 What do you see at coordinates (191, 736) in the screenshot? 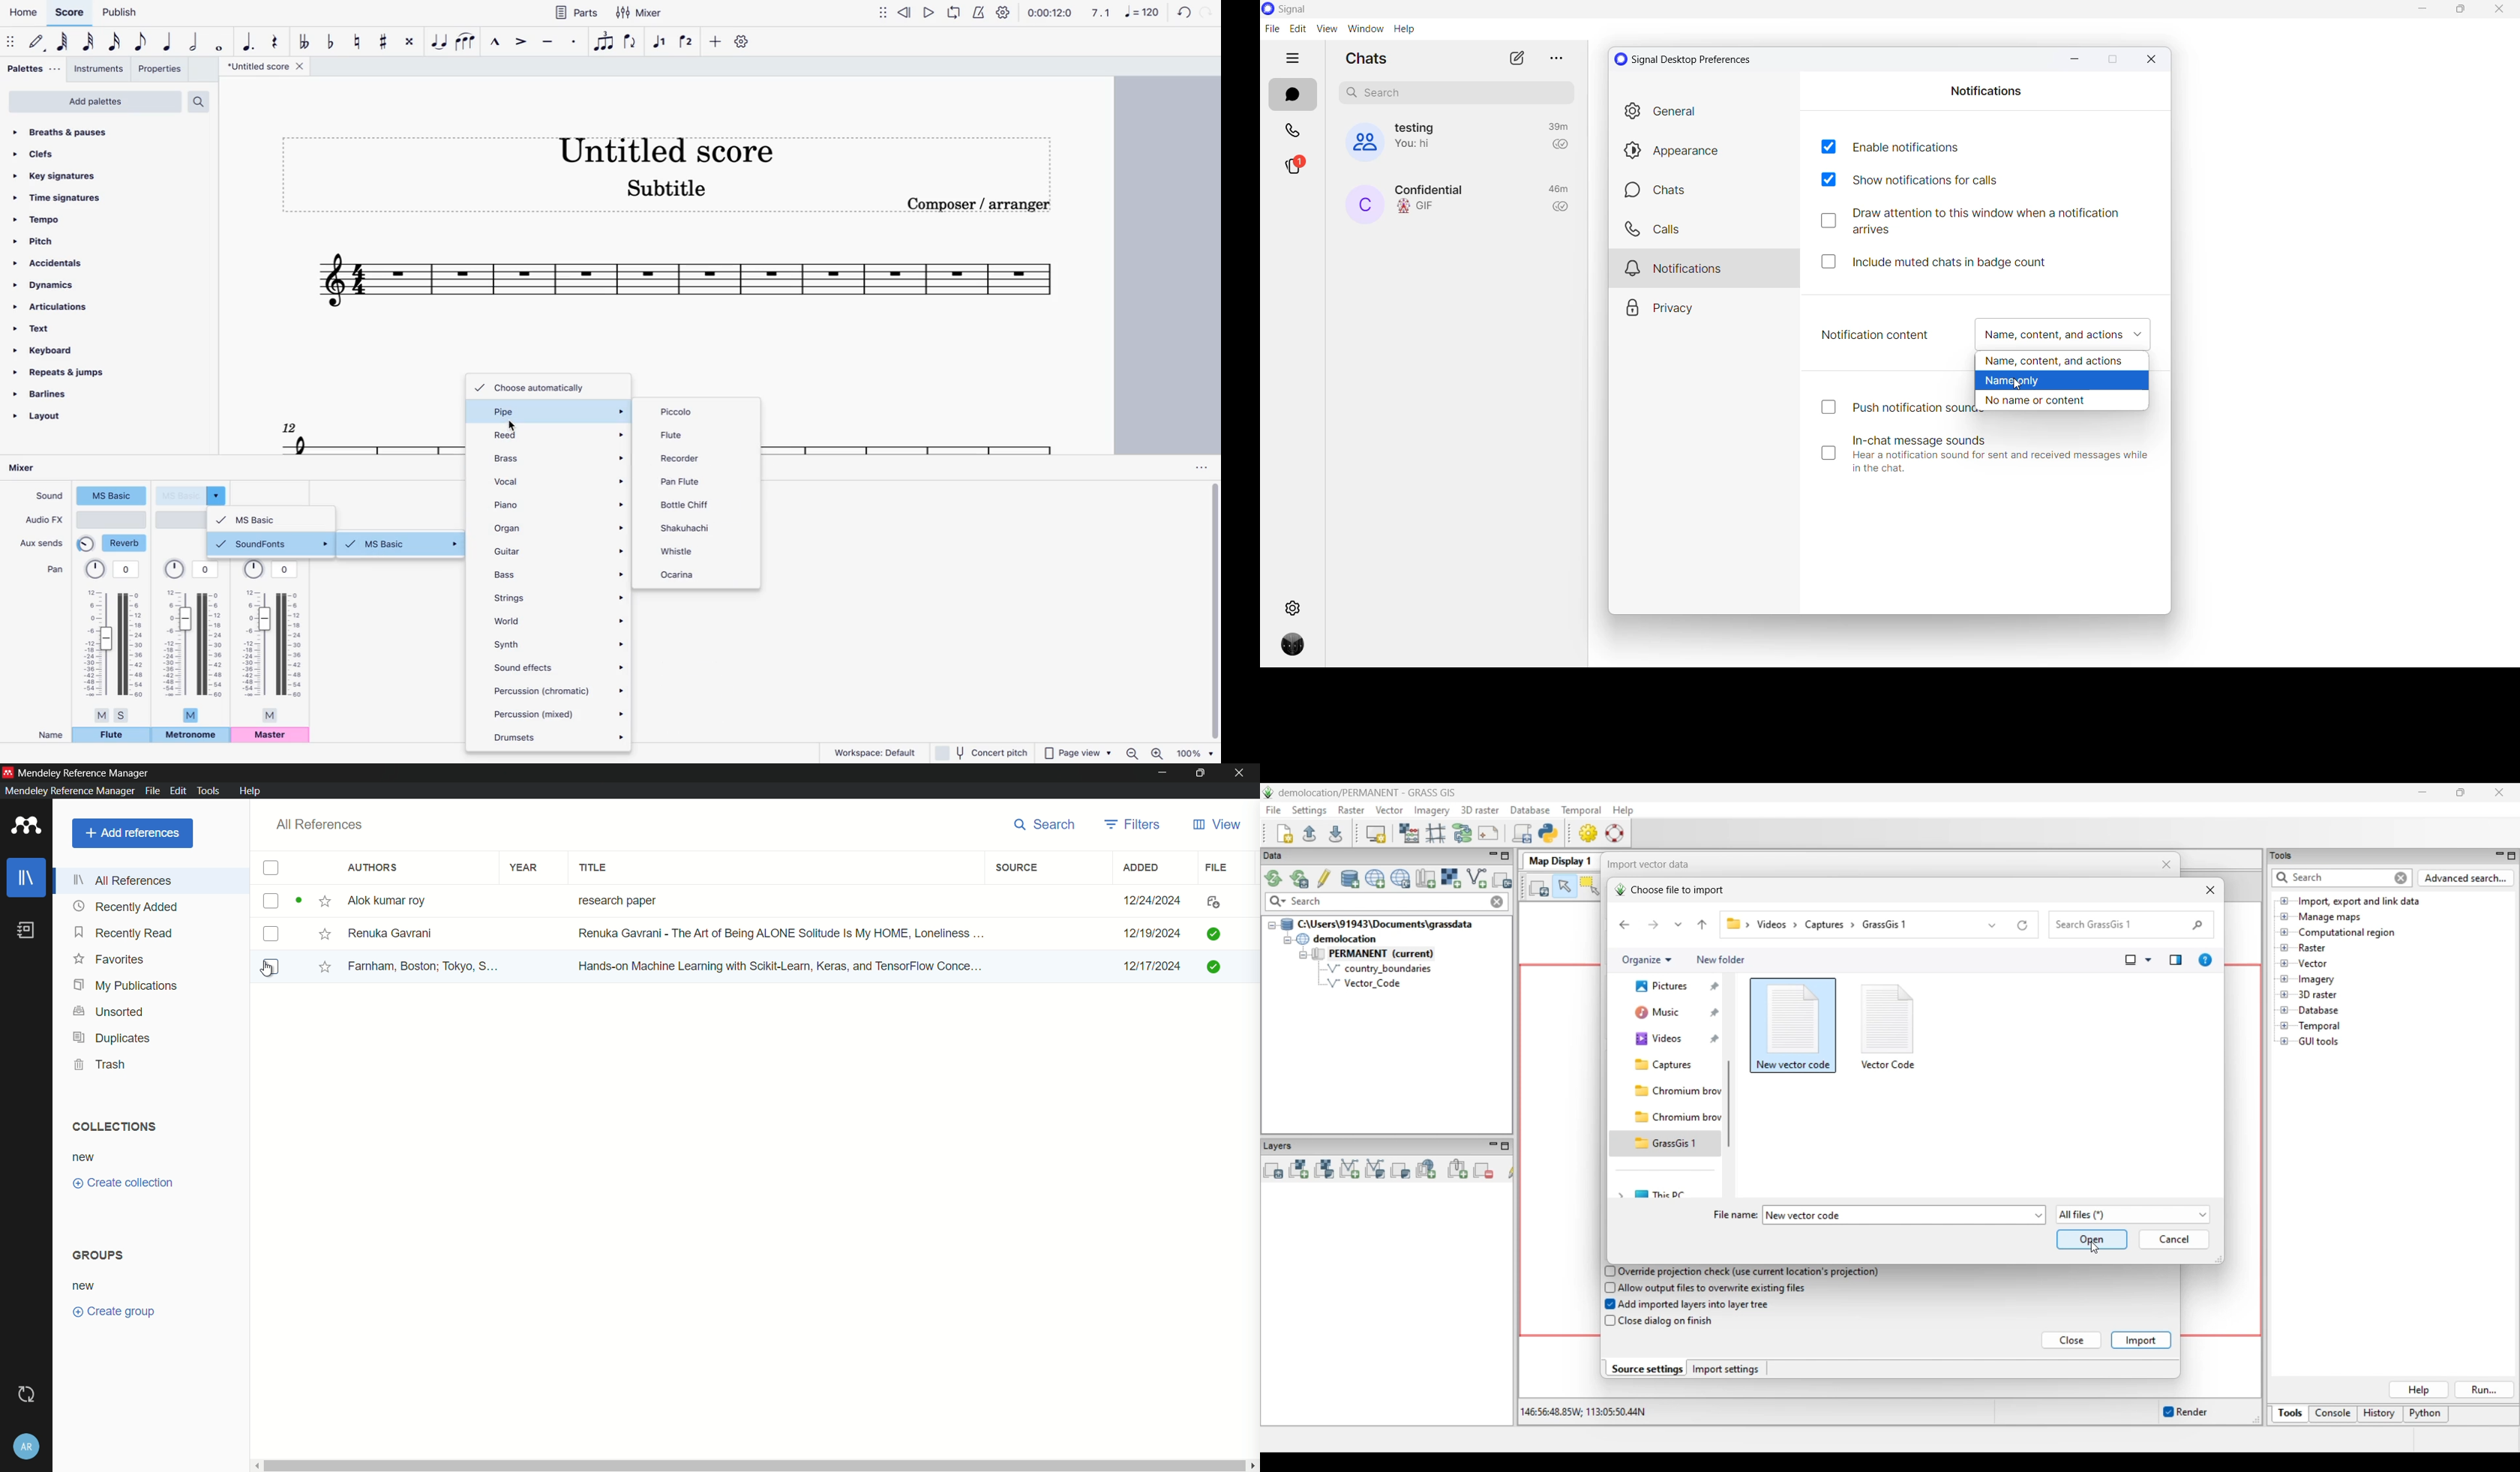
I see `metronome` at bounding box center [191, 736].